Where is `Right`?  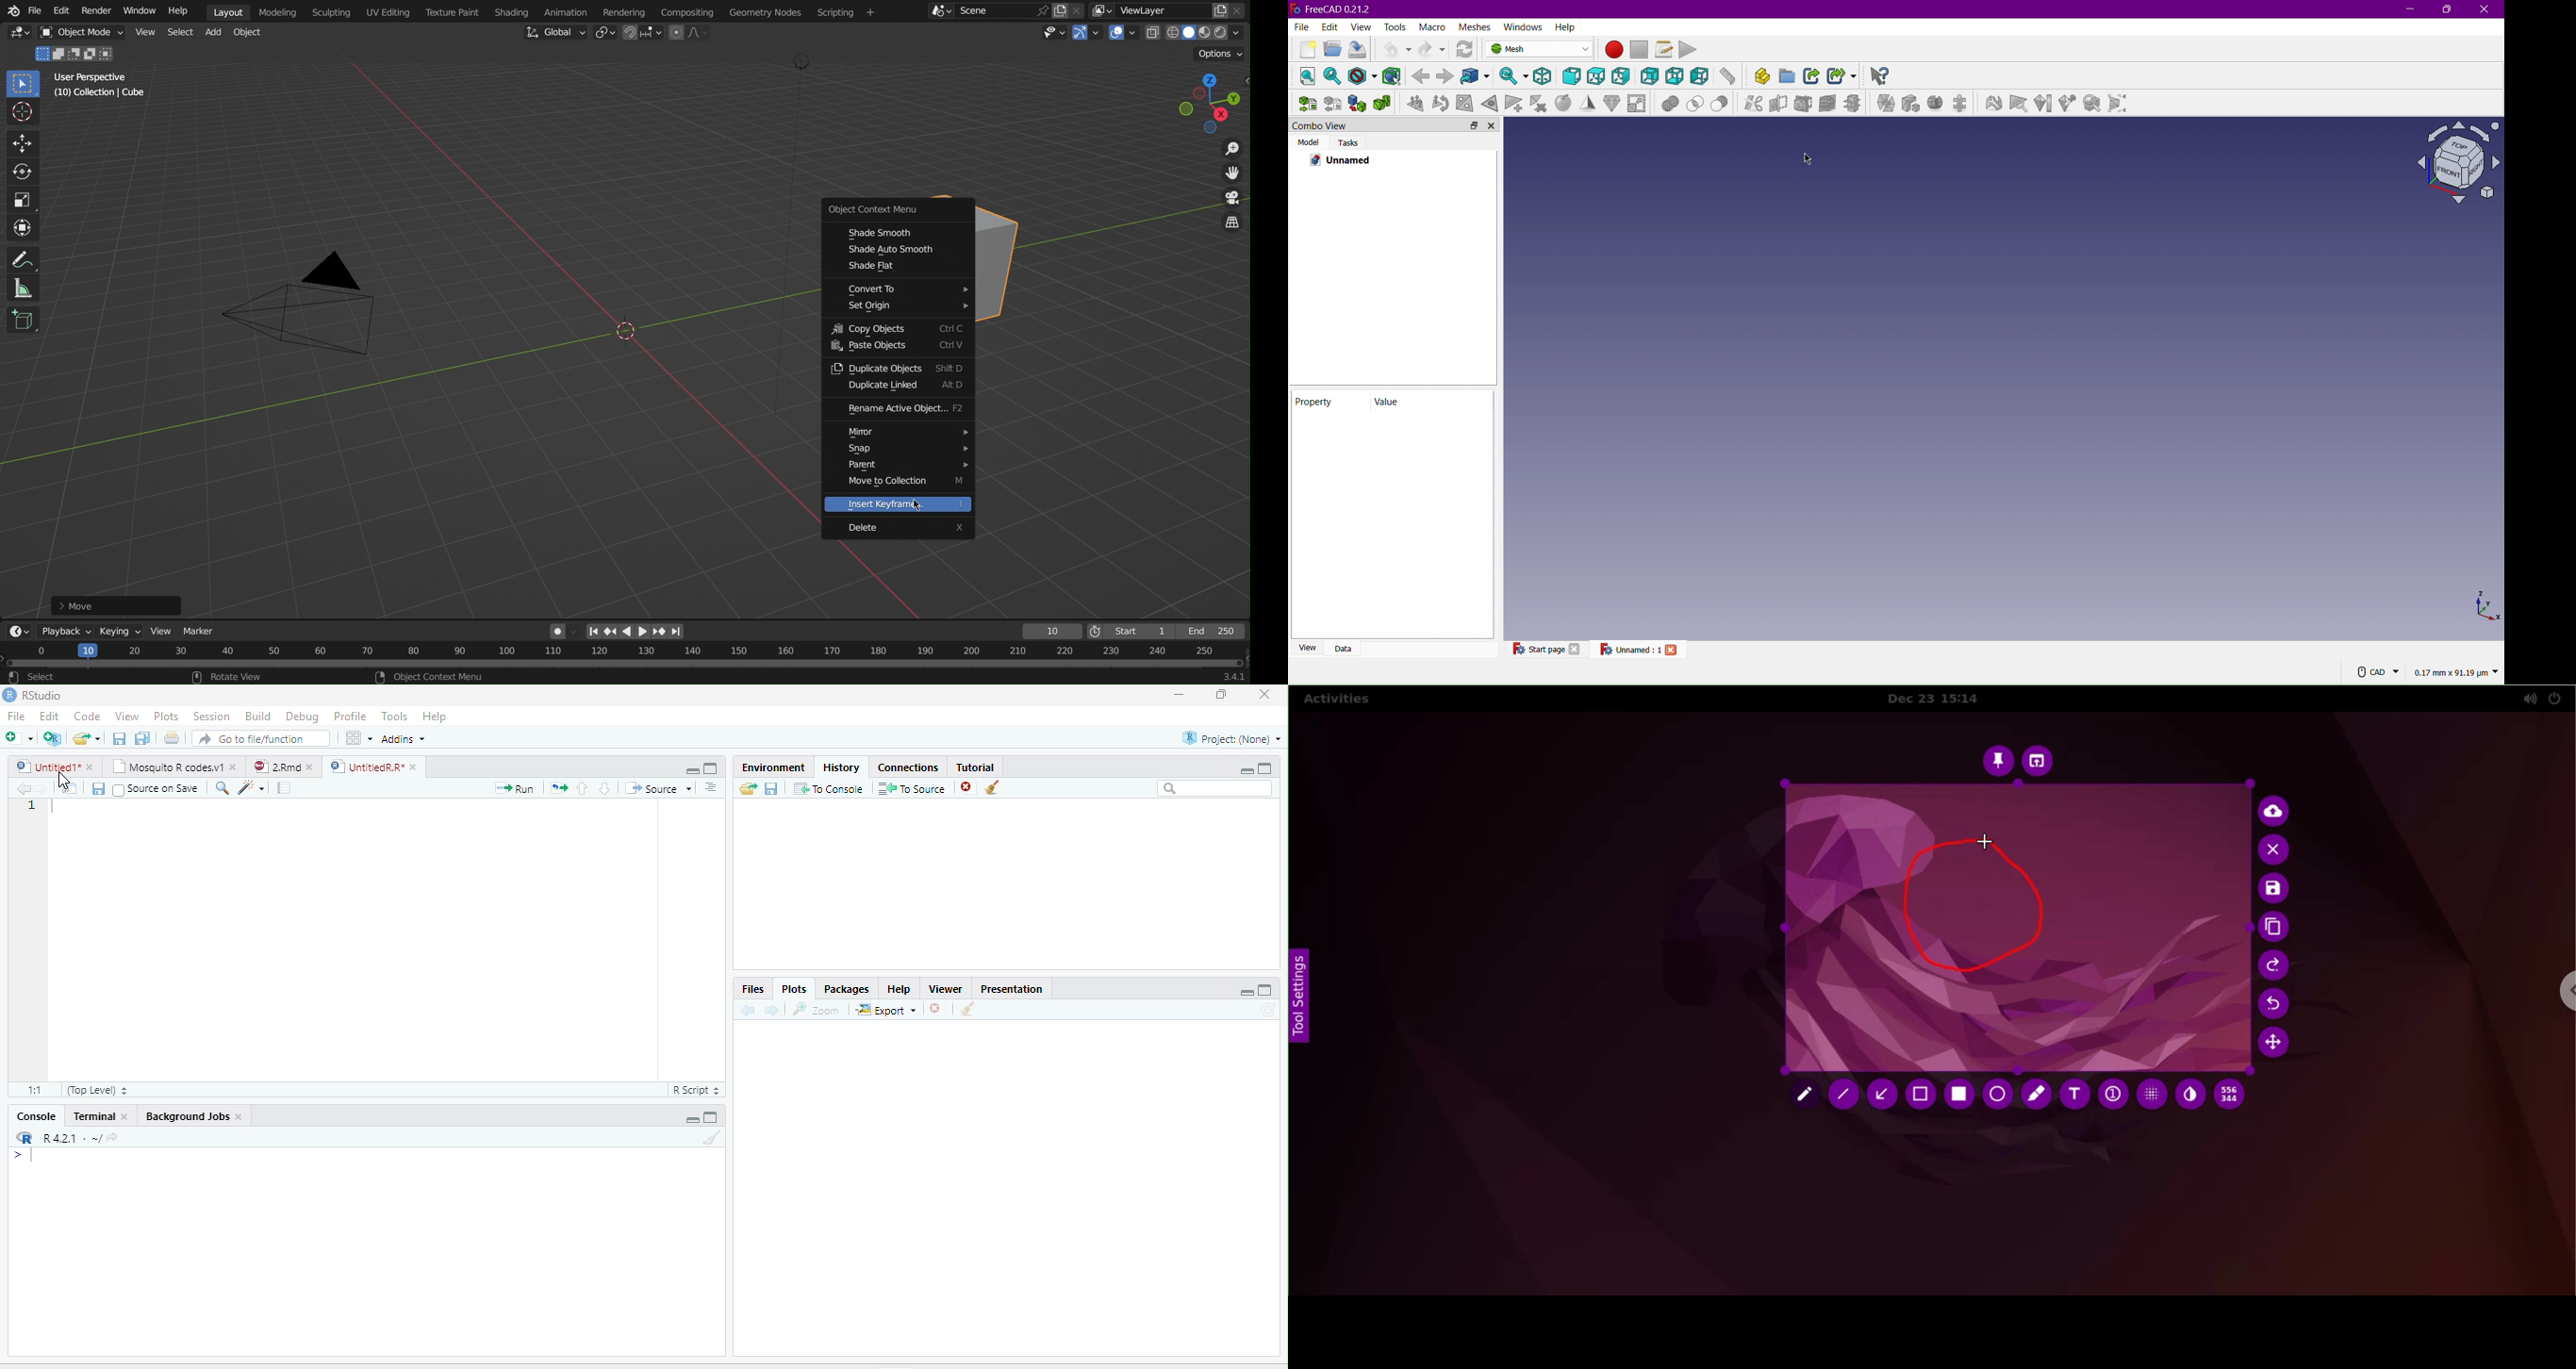
Right is located at coordinates (1624, 77).